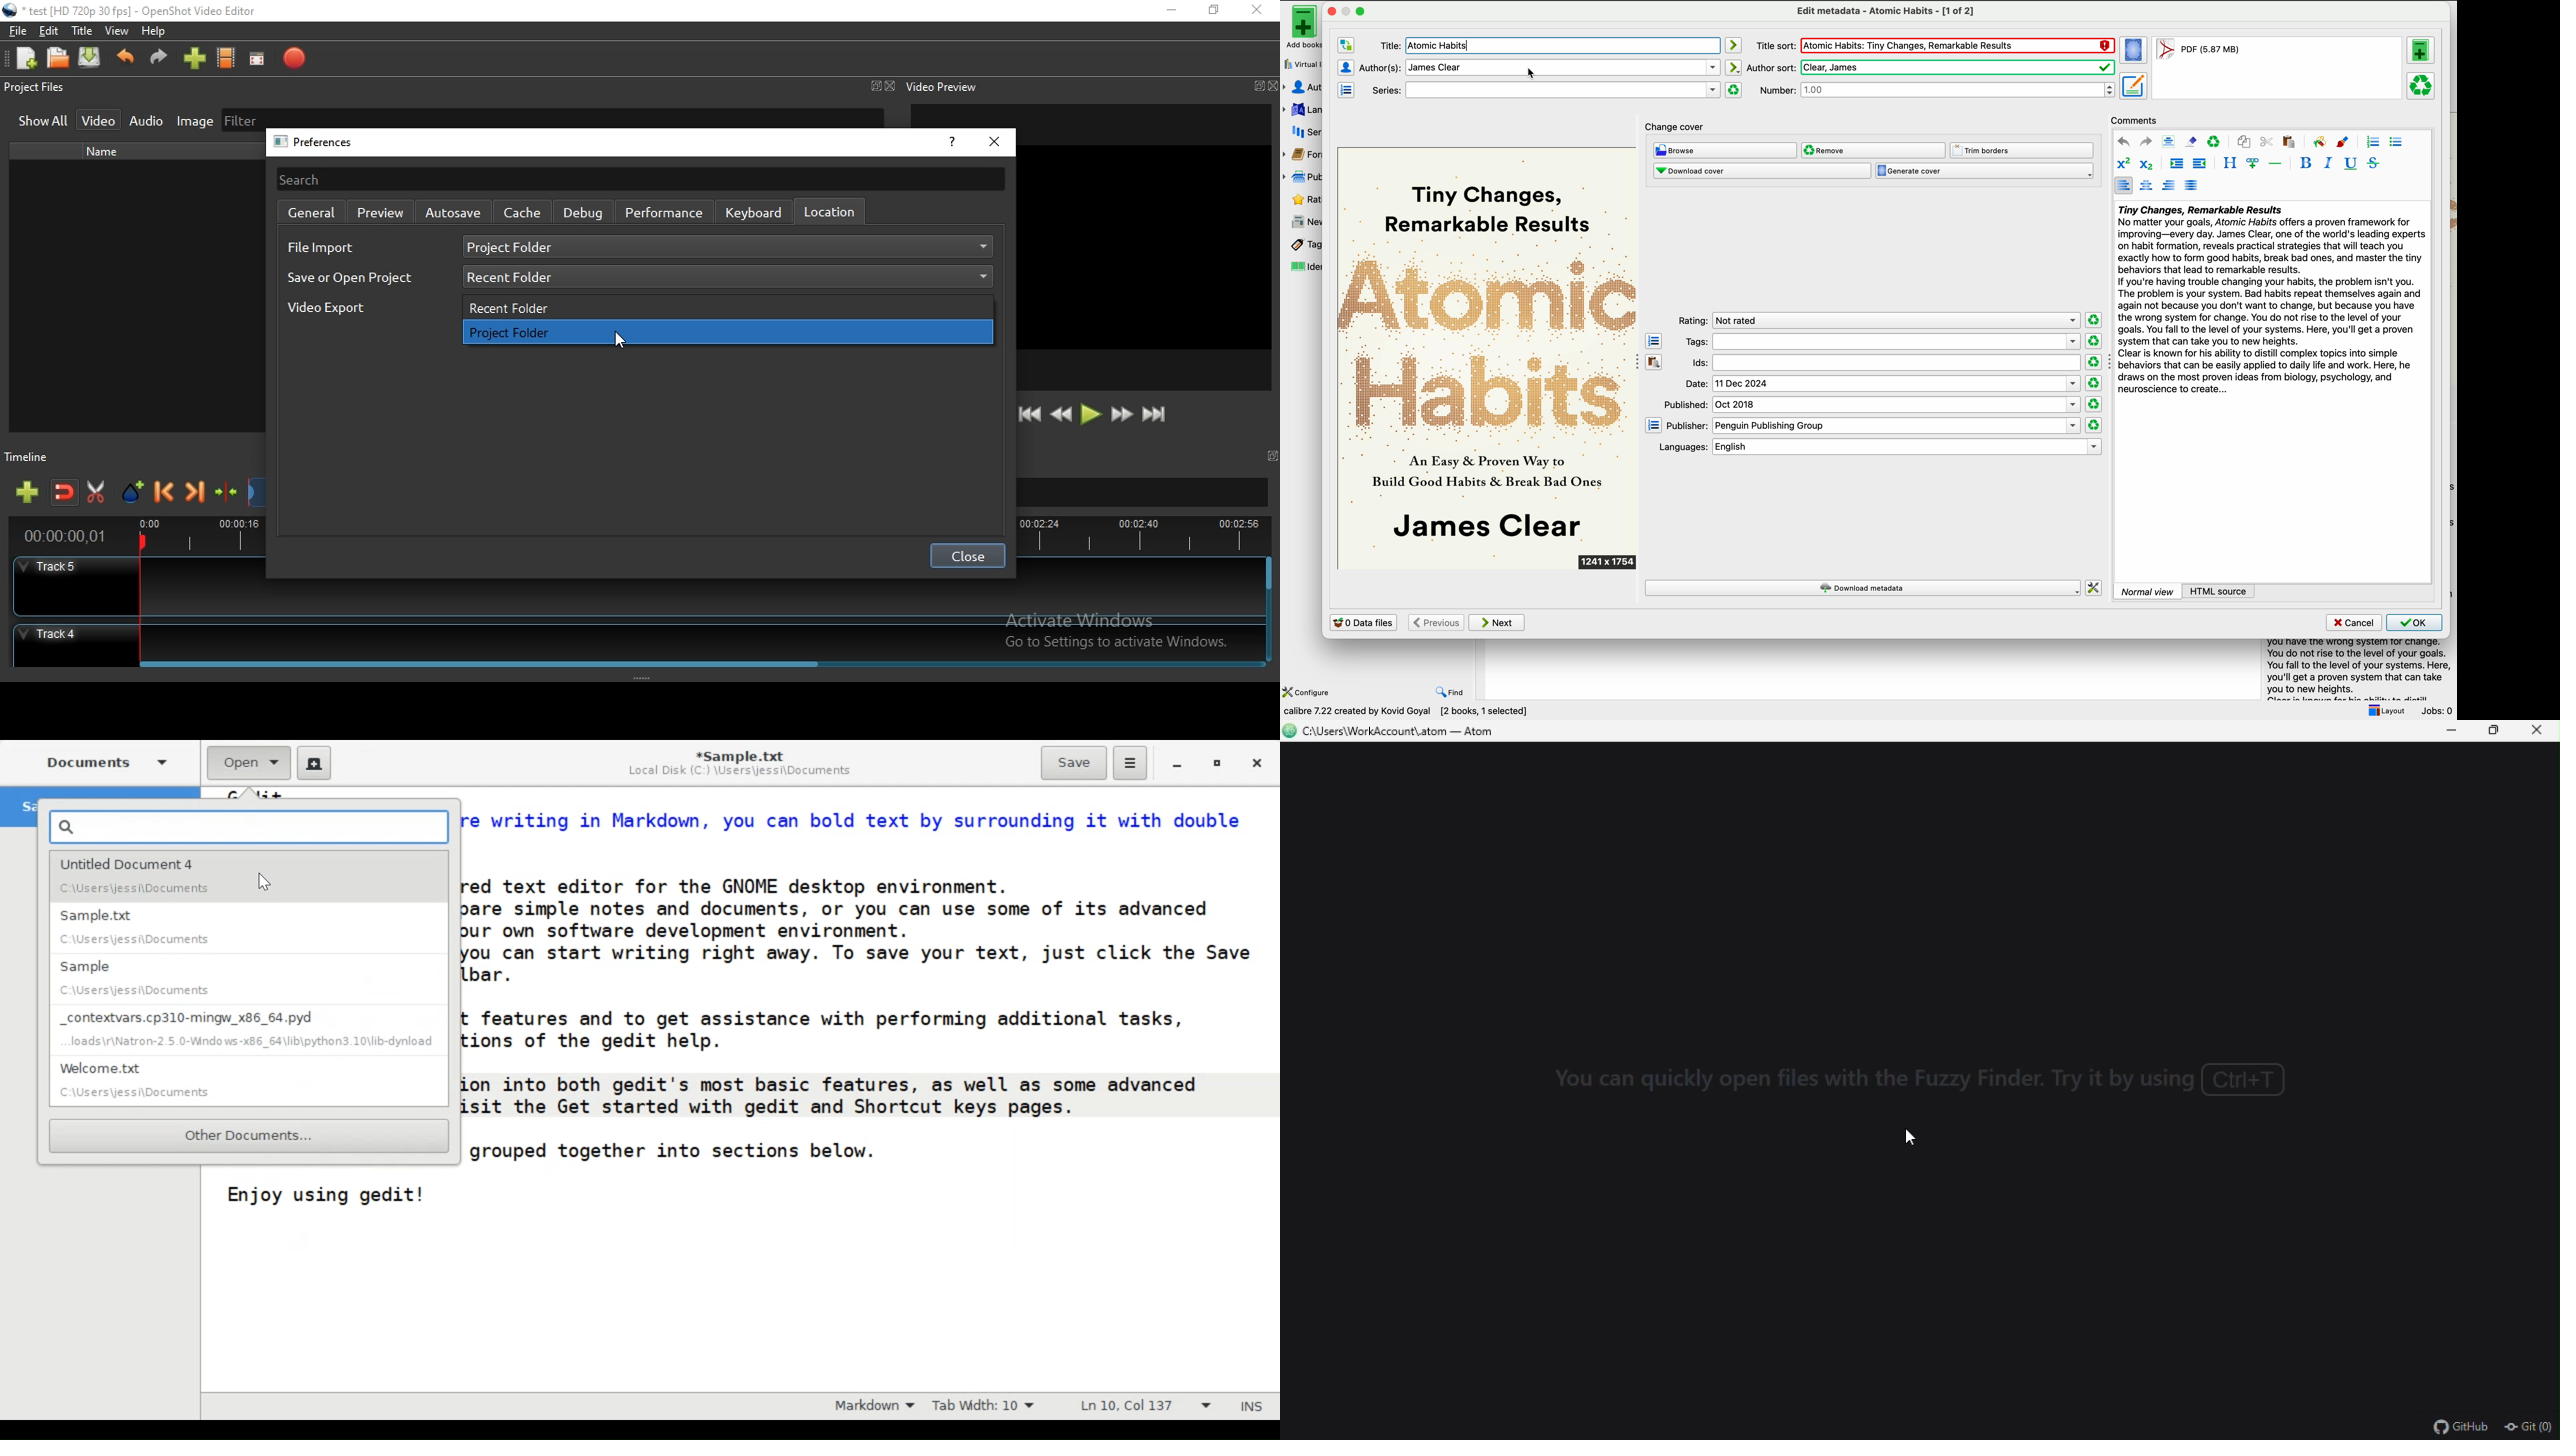 The image size is (2576, 1456). What do you see at coordinates (1303, 156) in the screenshot?
I see `formats` at bounding box center [1303, 156].